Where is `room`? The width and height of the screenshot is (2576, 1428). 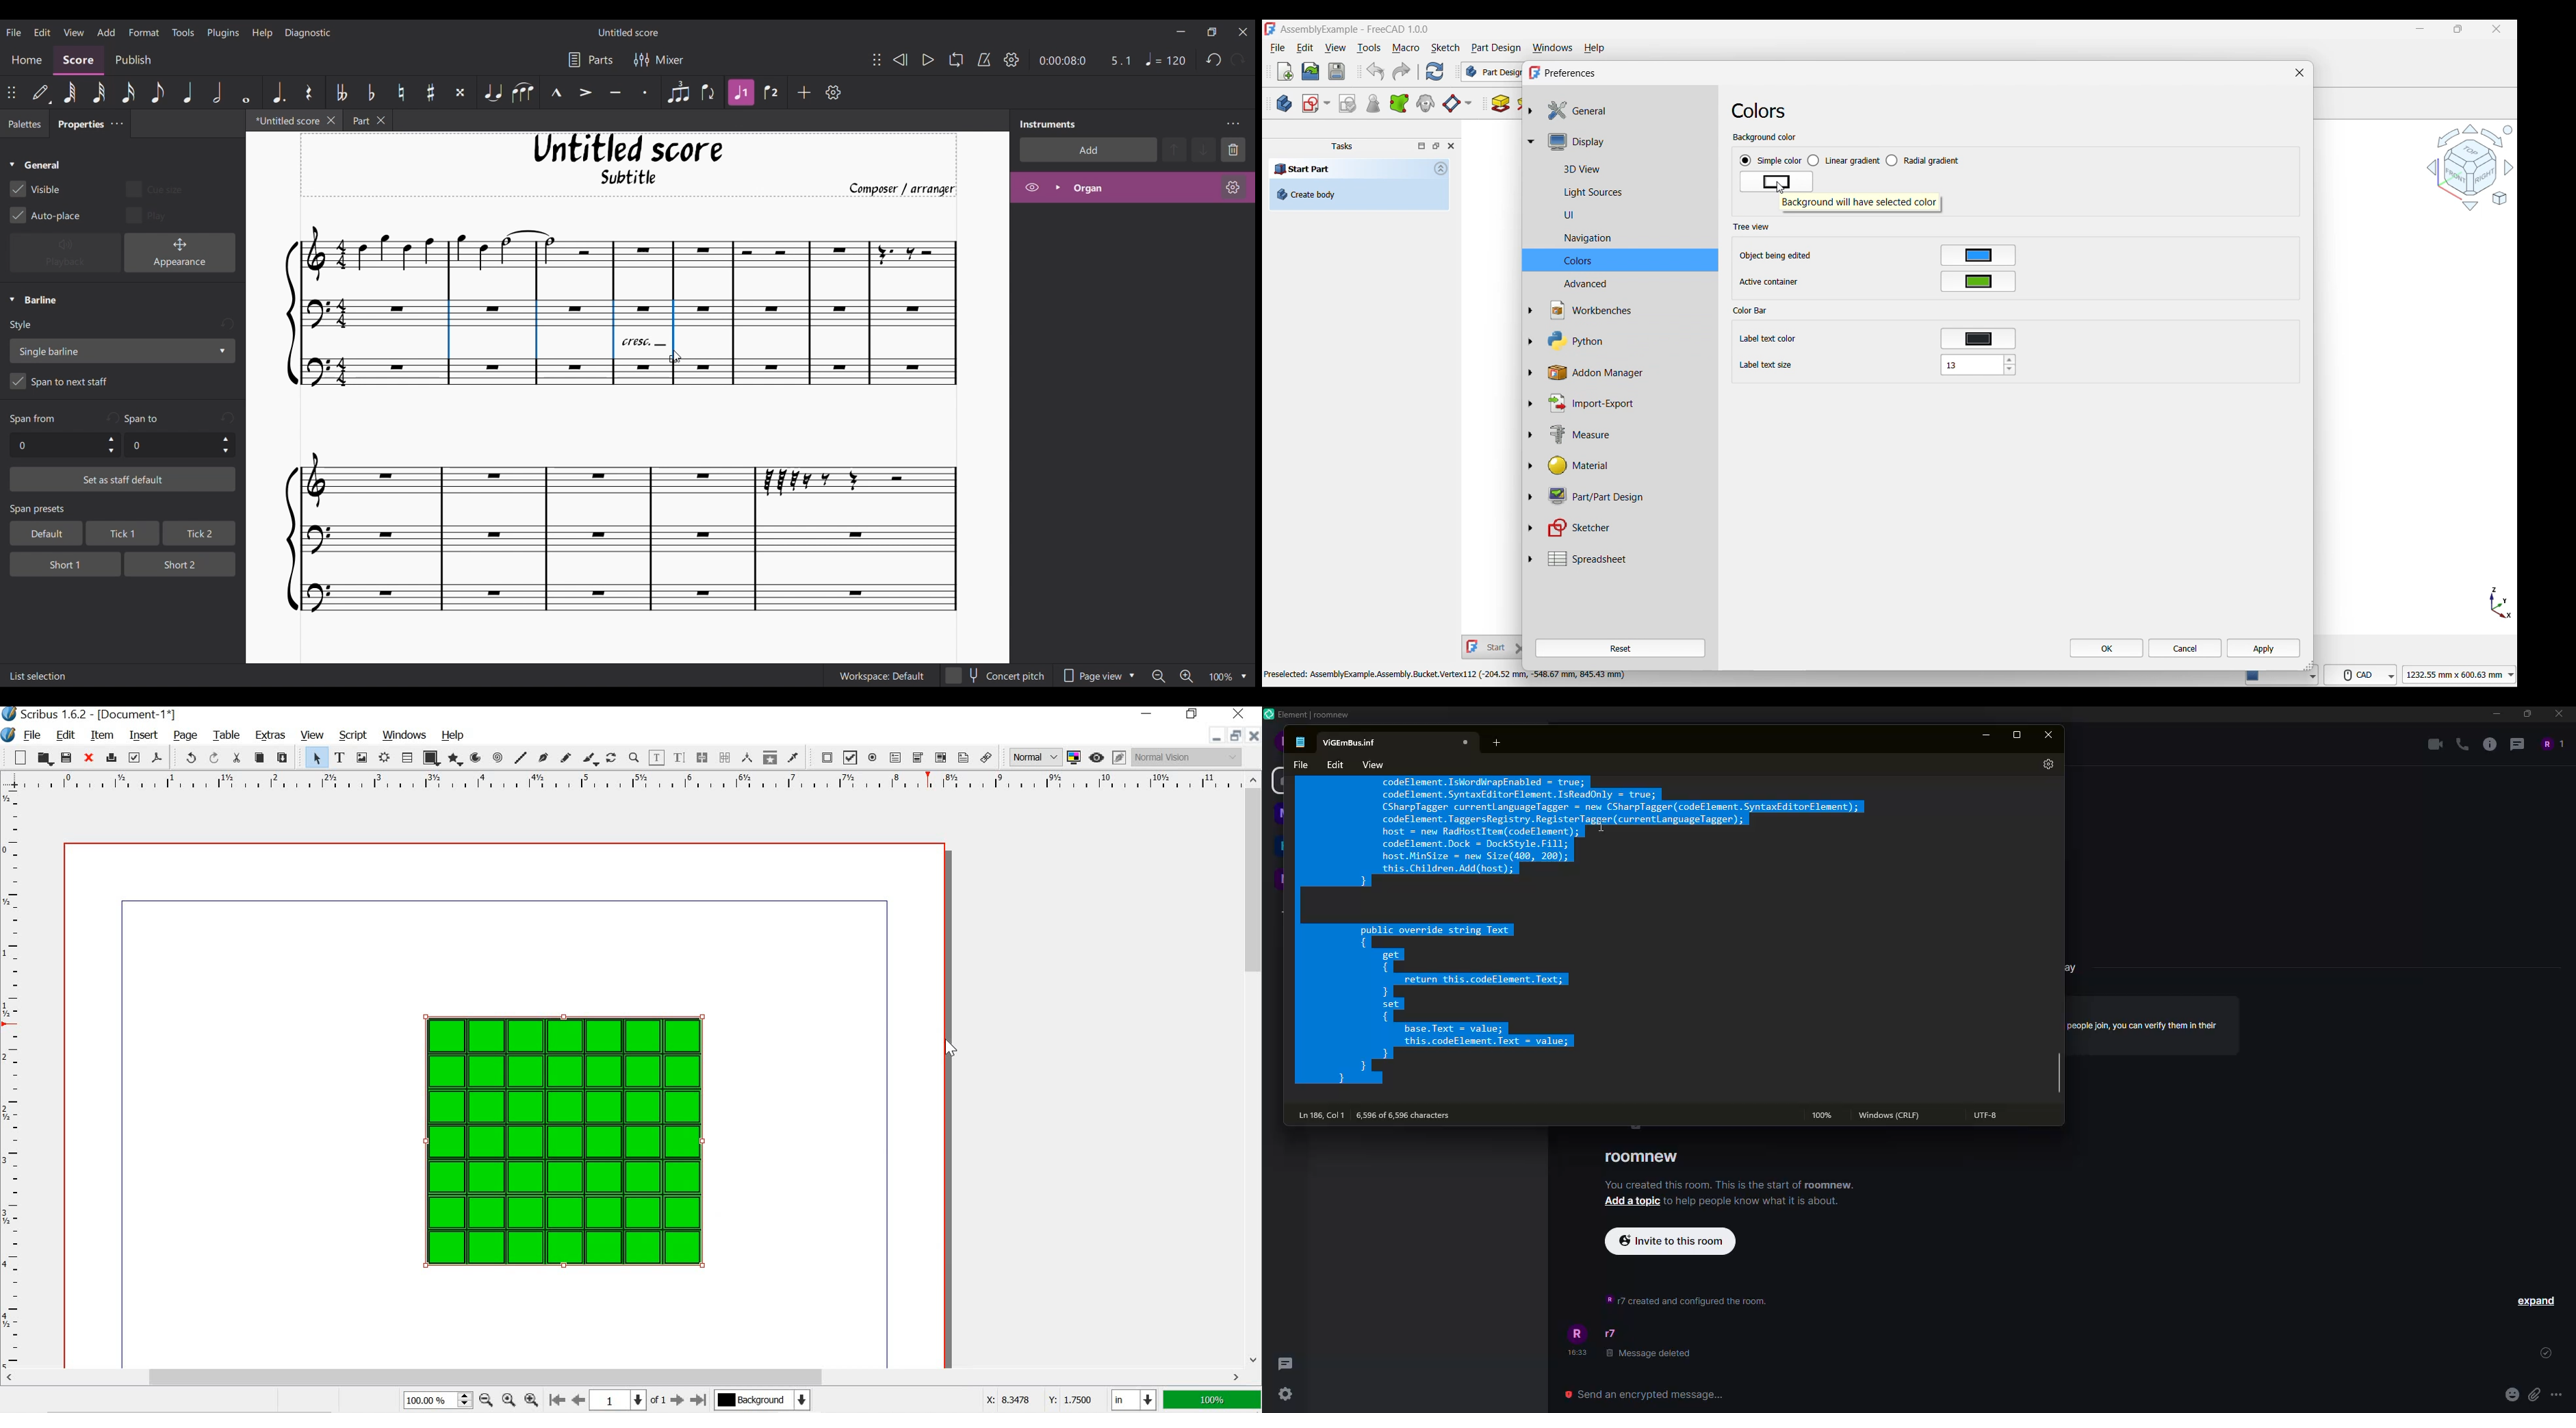
room is located at coordinates (1643, 1157).